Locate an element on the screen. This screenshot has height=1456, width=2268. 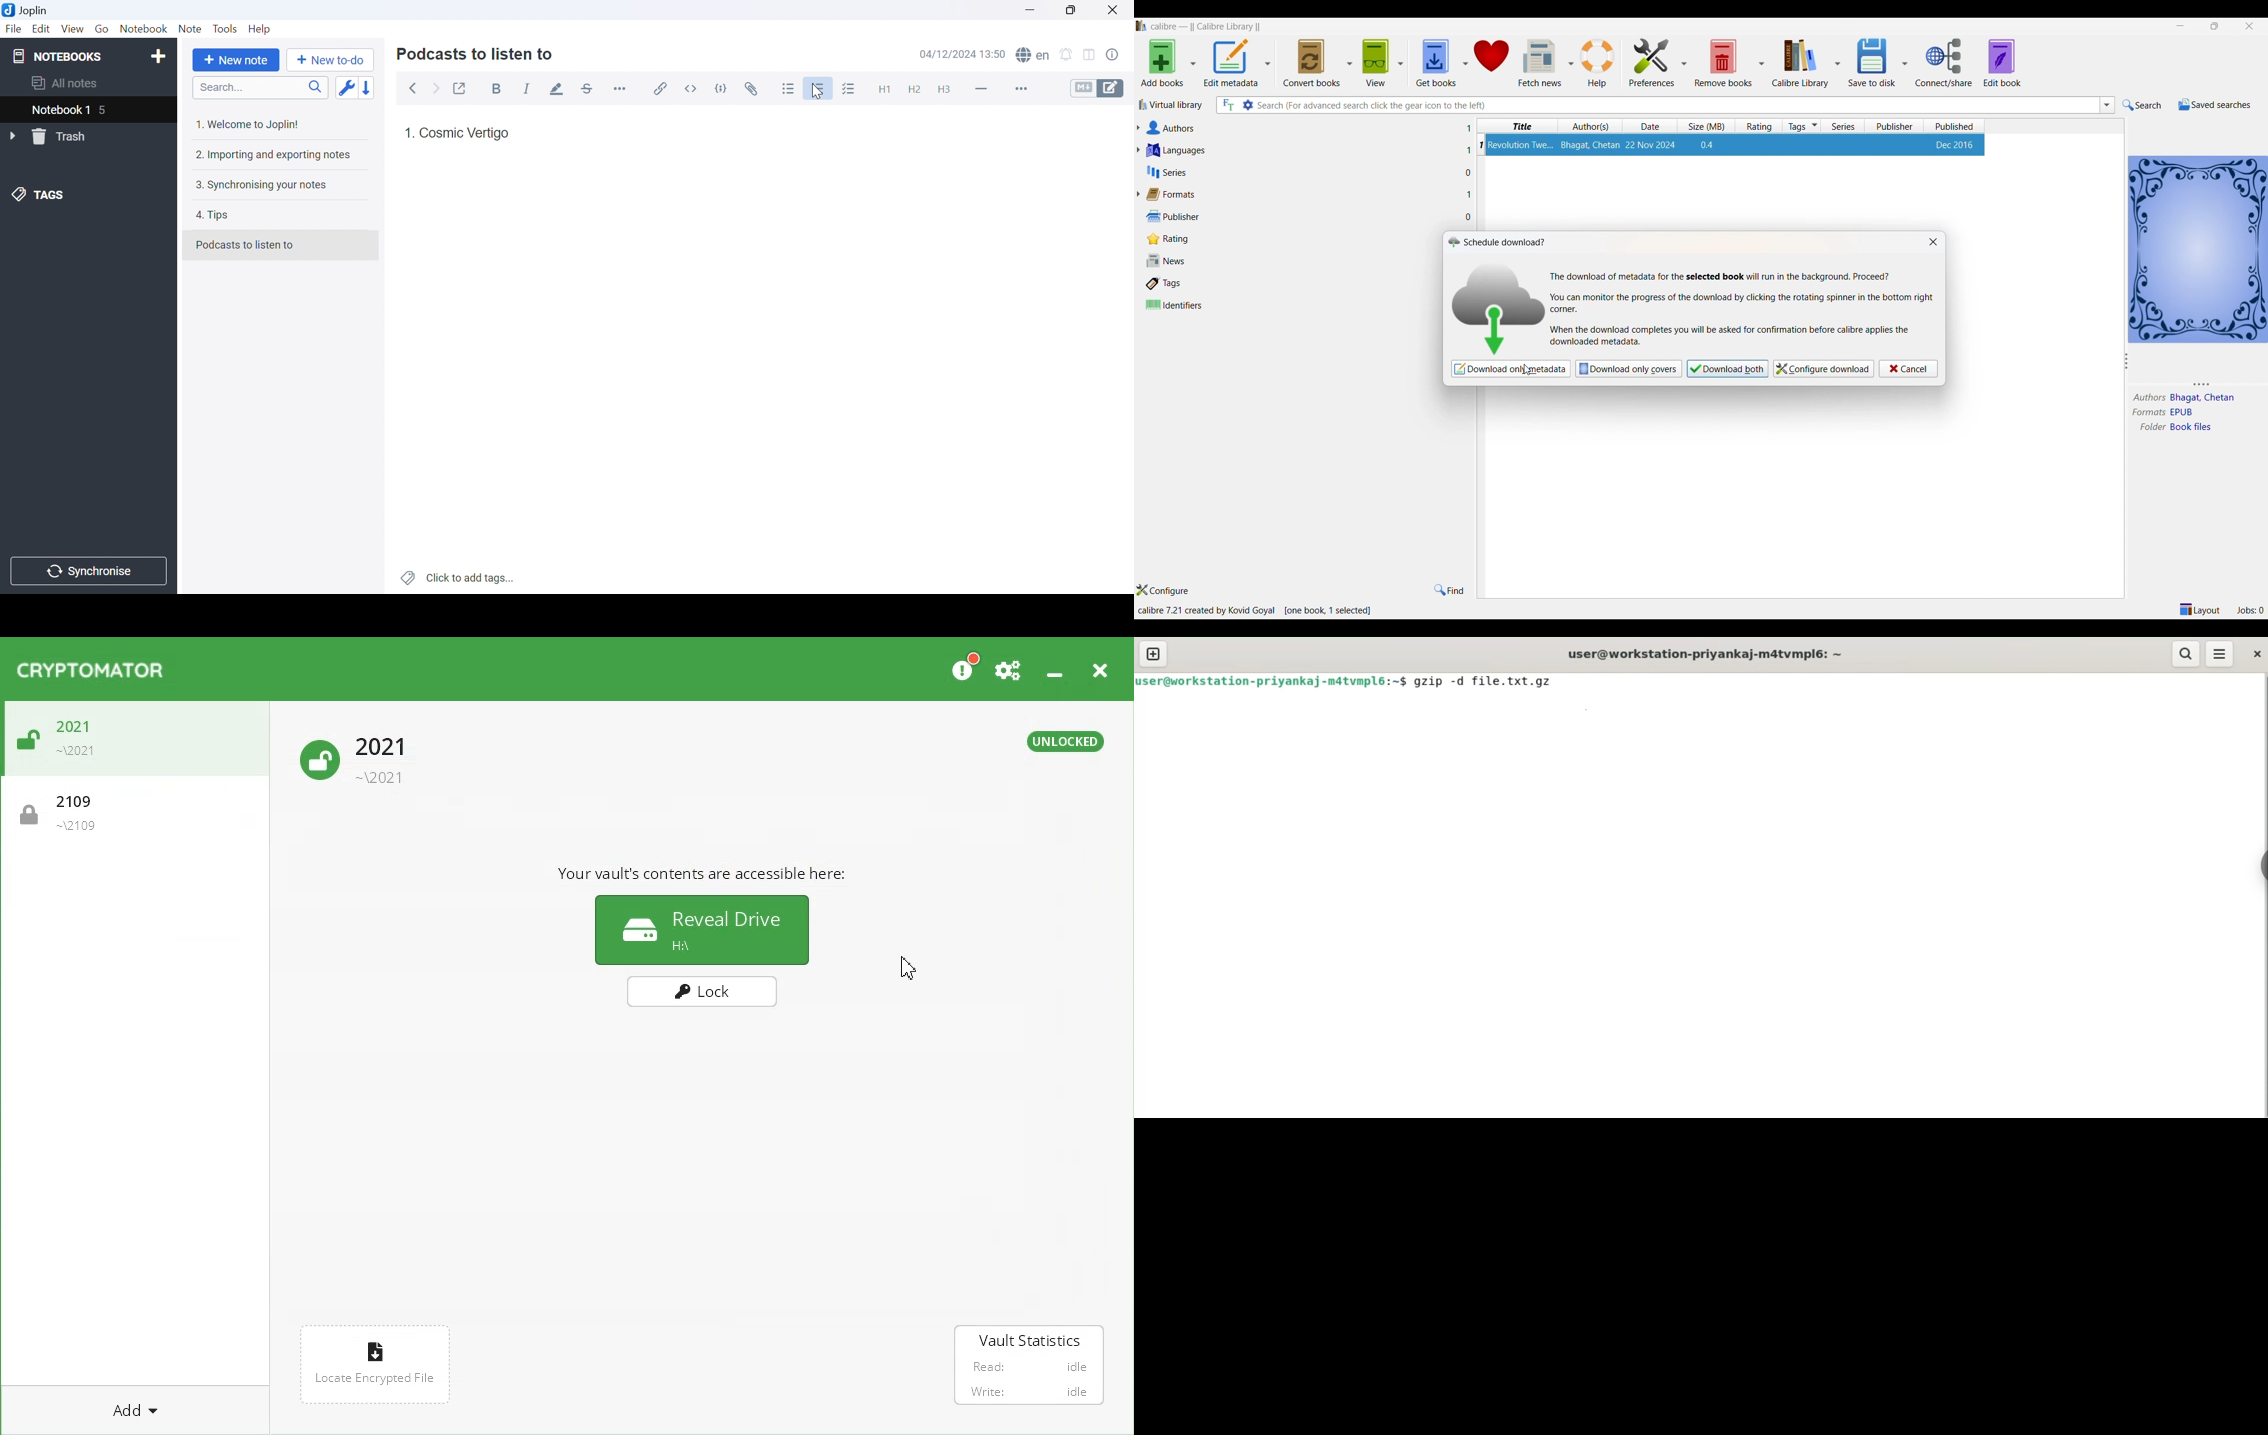
Horizontal lines is located at coordinates (981, 88).